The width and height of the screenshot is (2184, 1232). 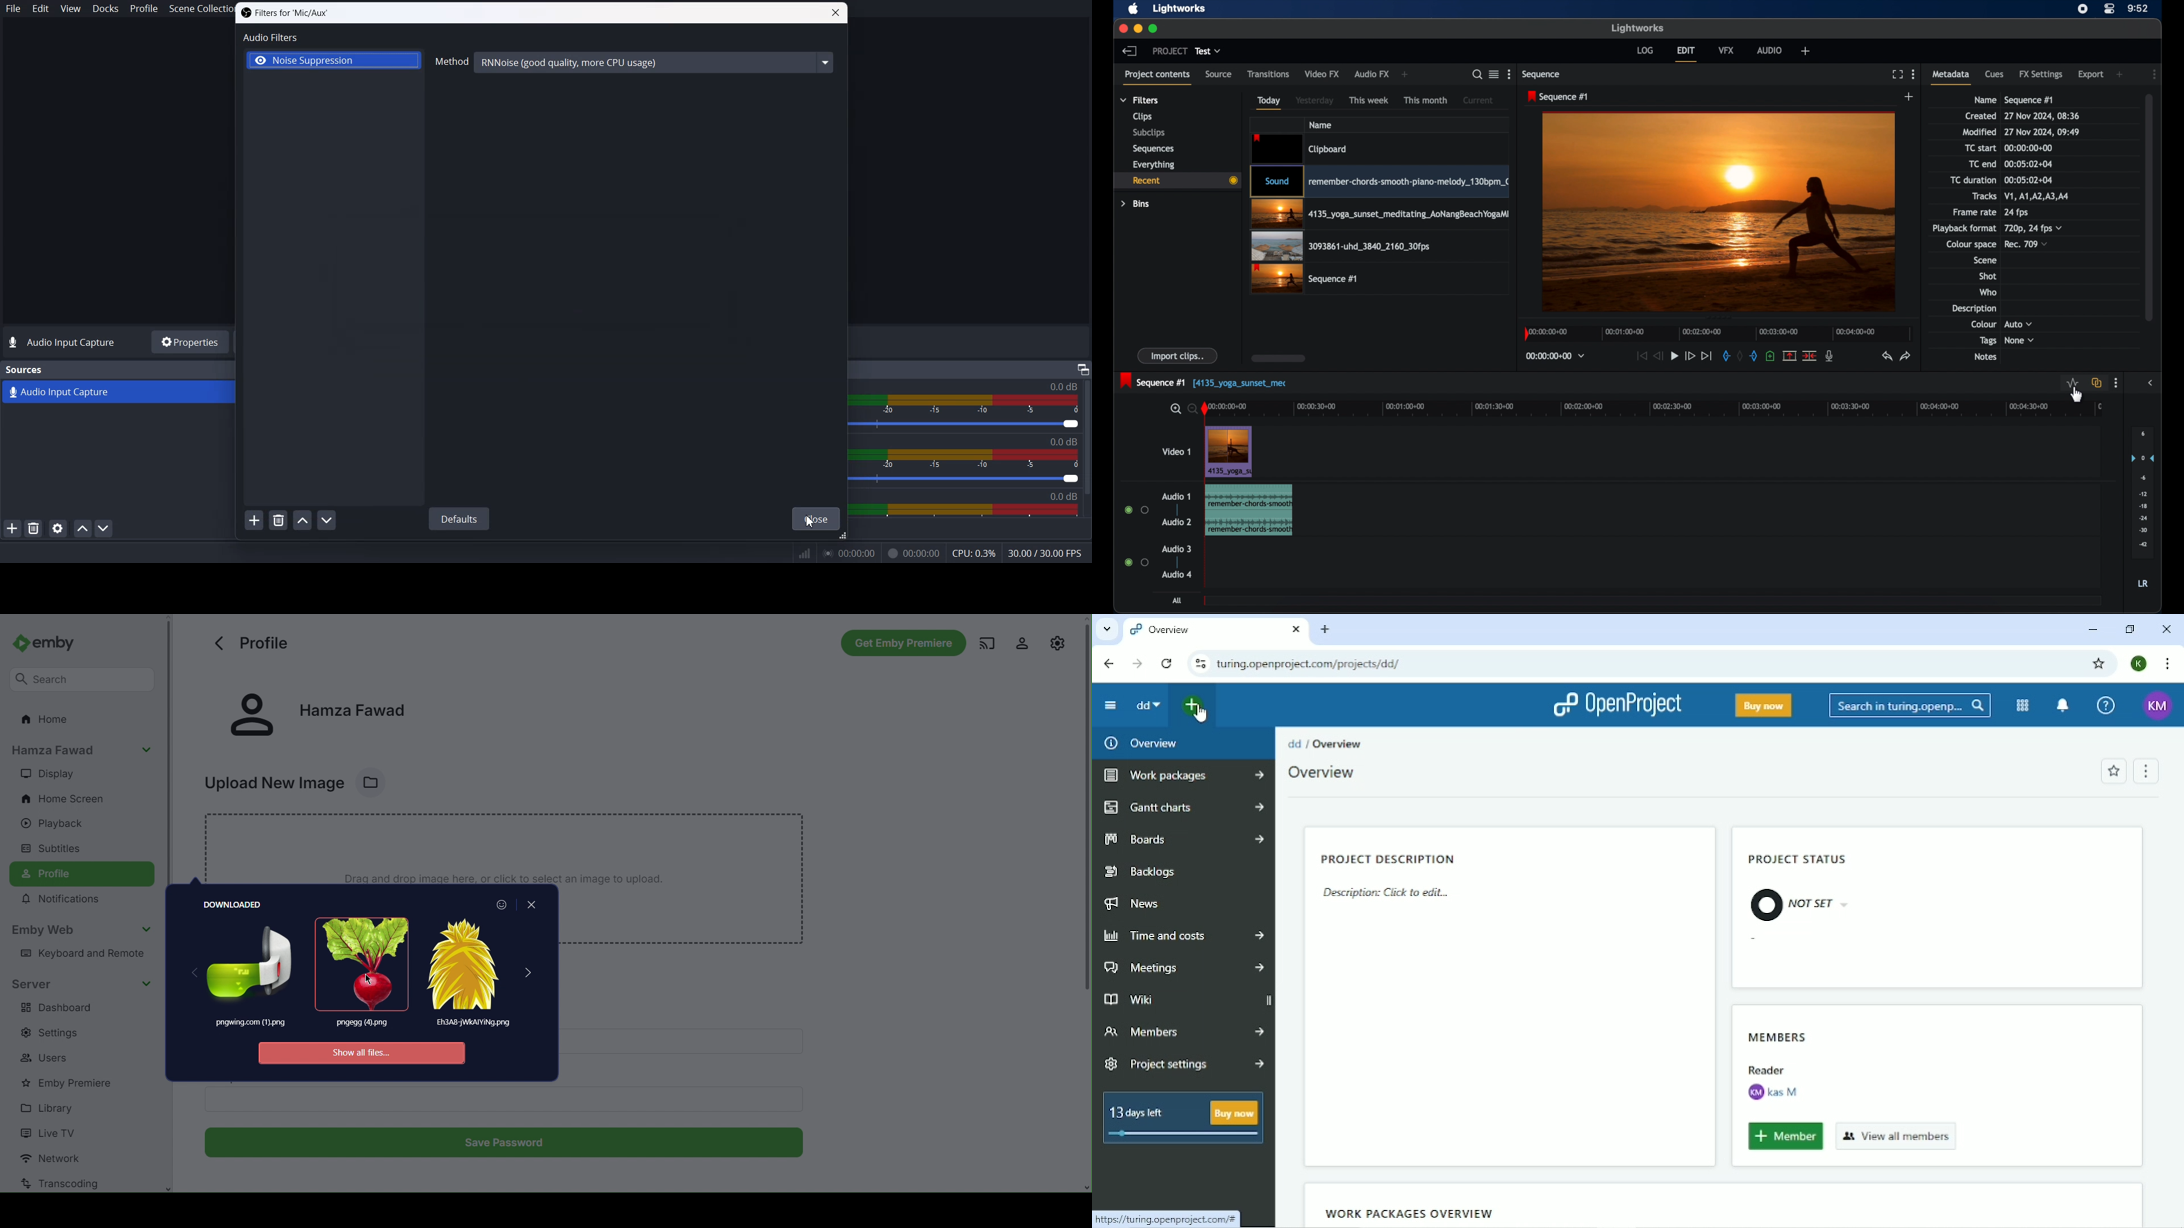 I want to click on screen recorder icon, so click(x=2083, y=9).